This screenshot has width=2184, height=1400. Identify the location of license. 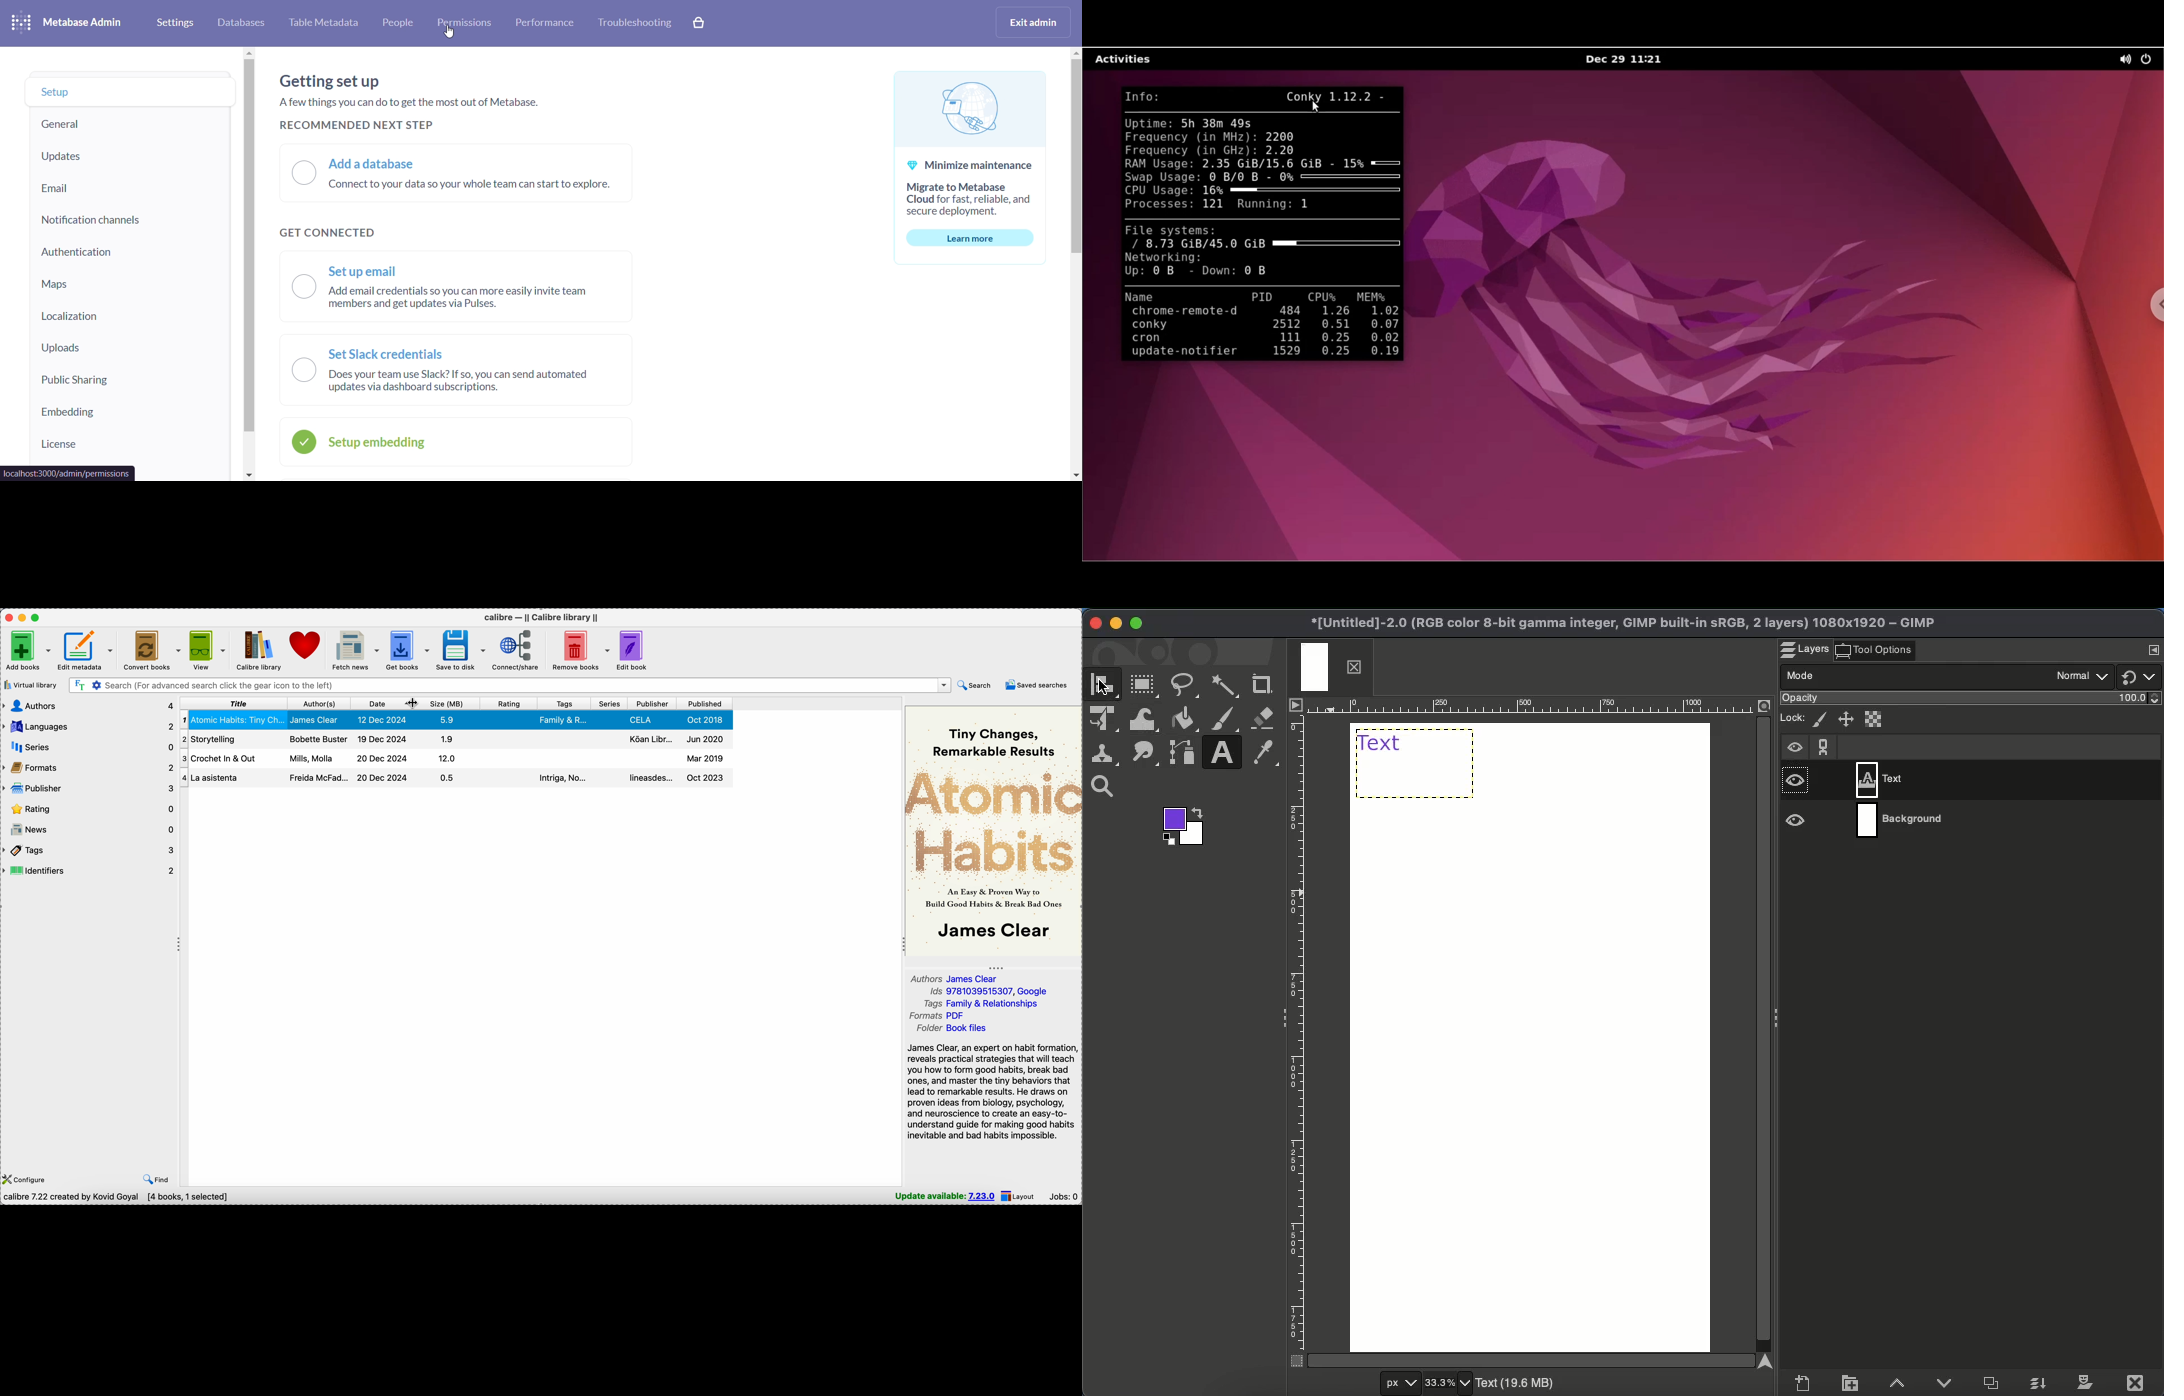
(128, 449).